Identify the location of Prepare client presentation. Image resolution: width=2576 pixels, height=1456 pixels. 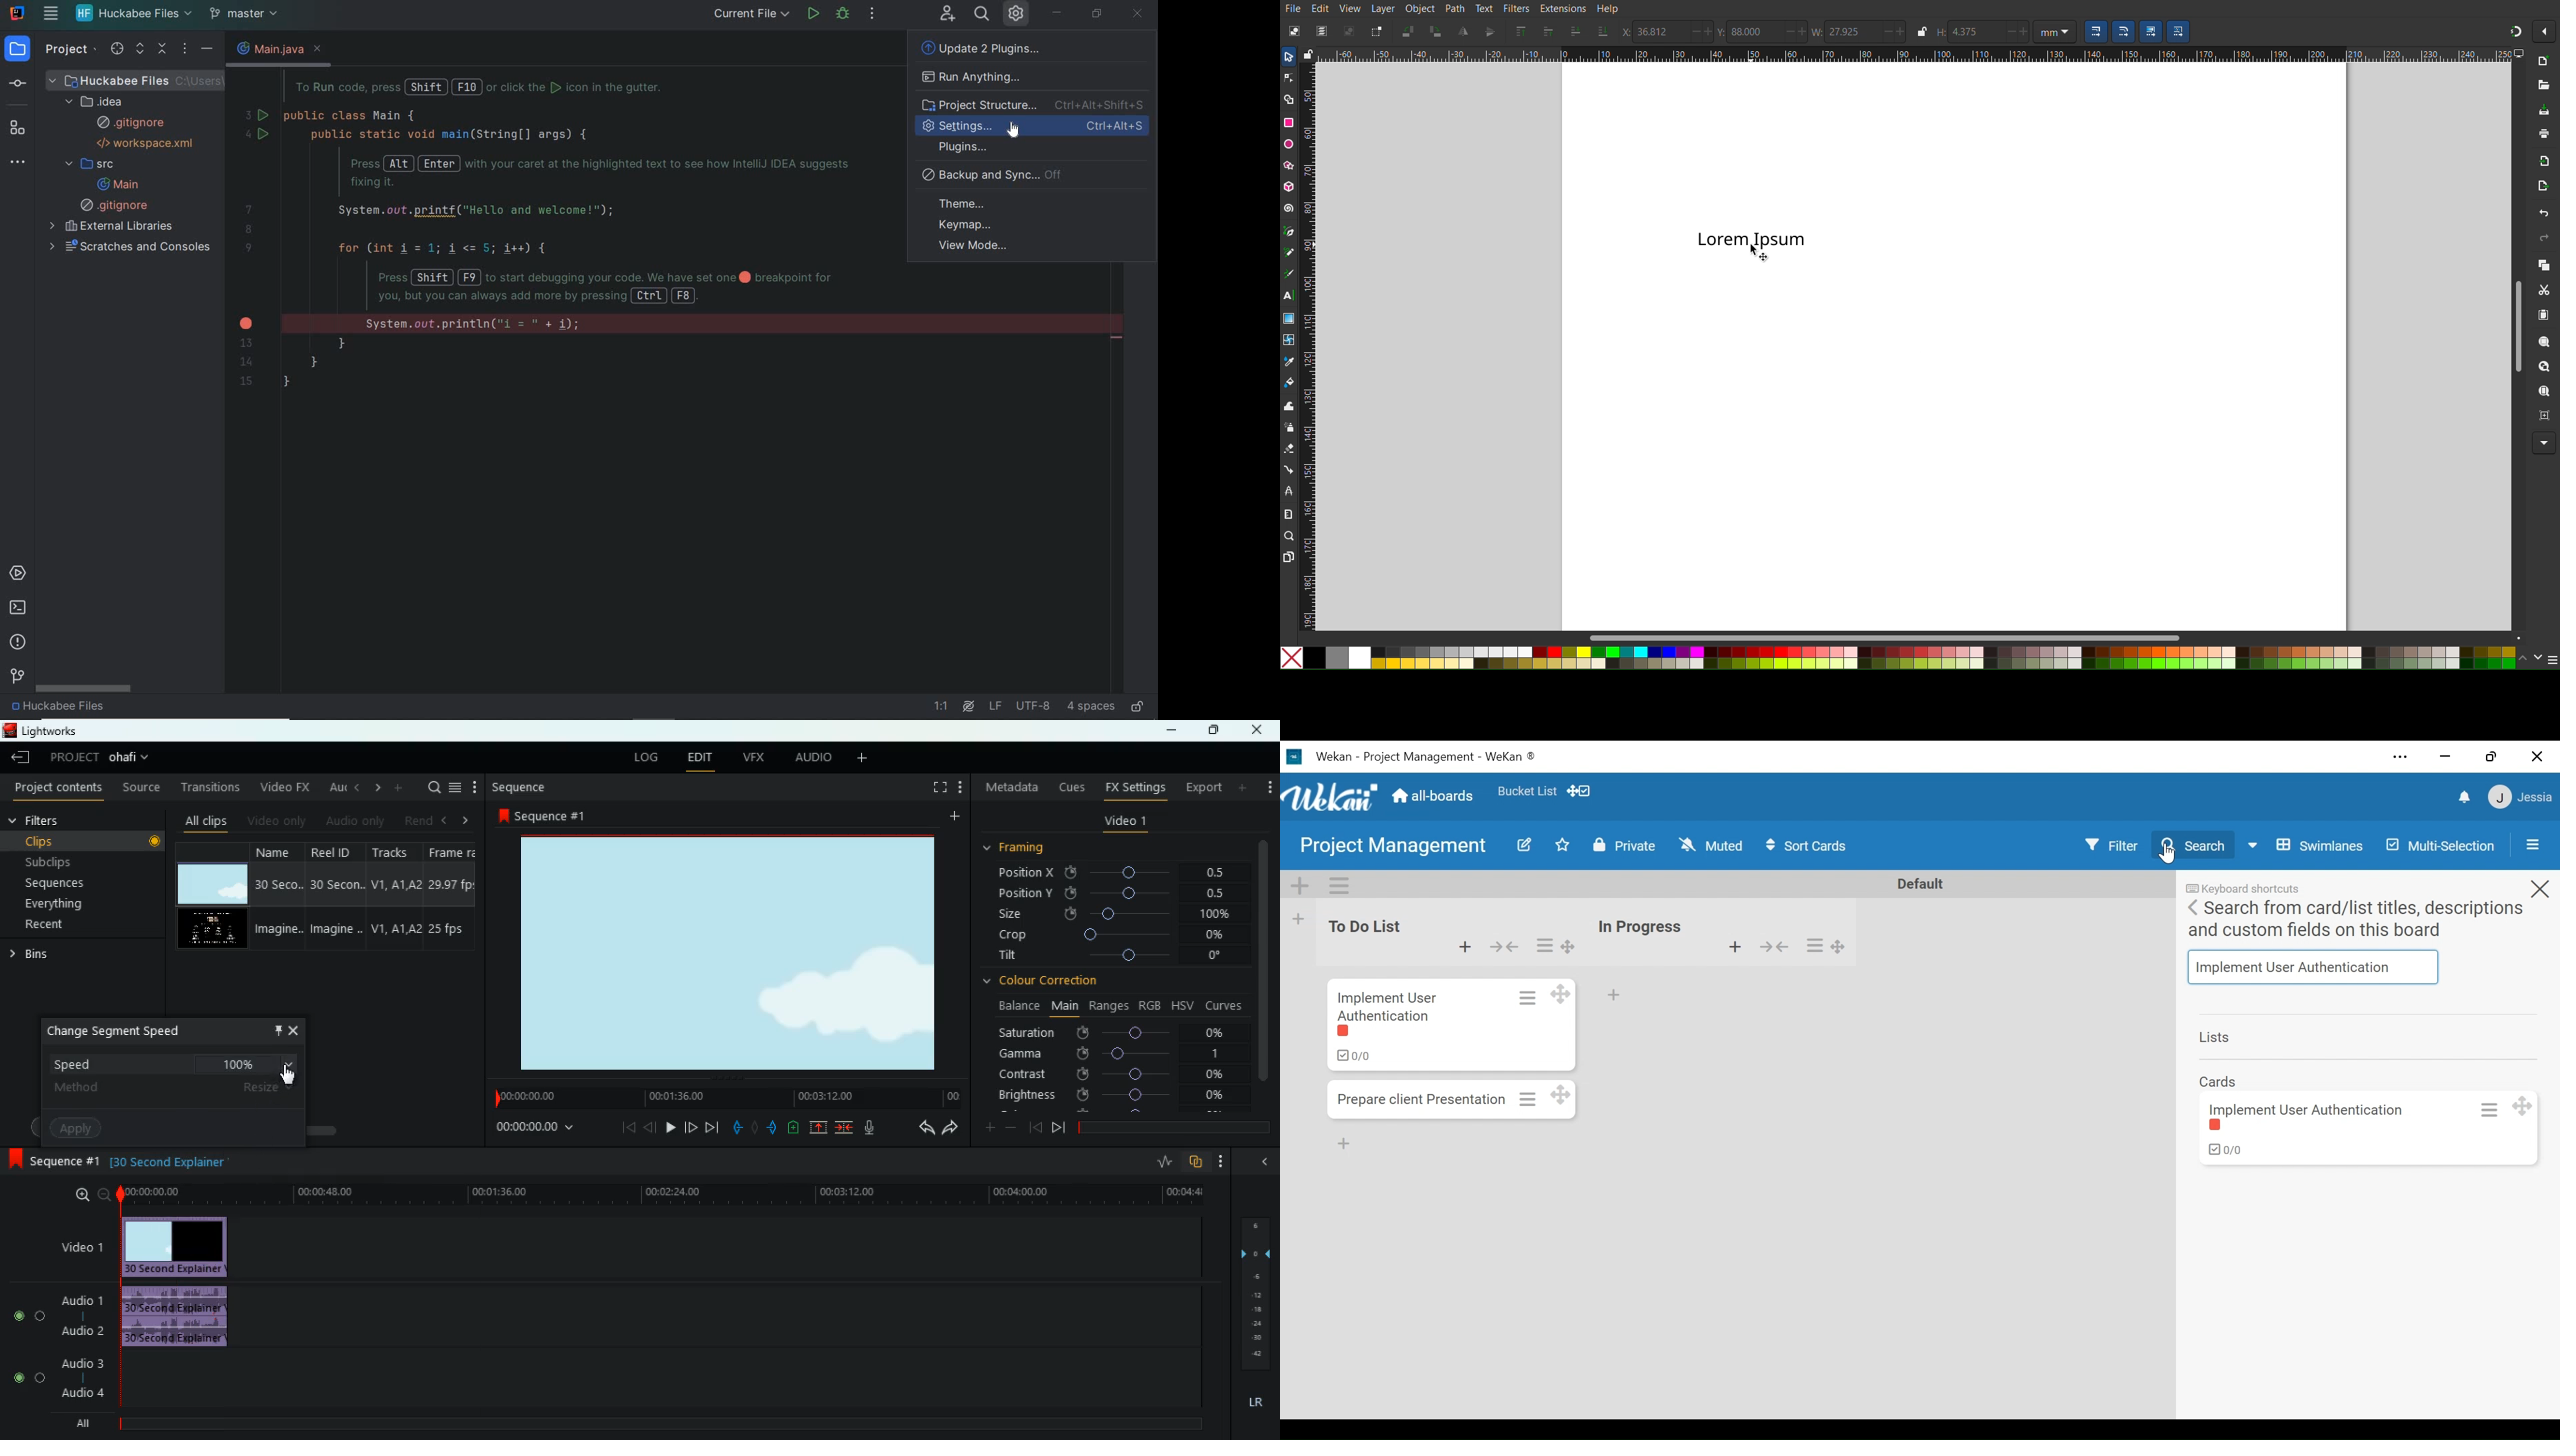
(1422, 1103).